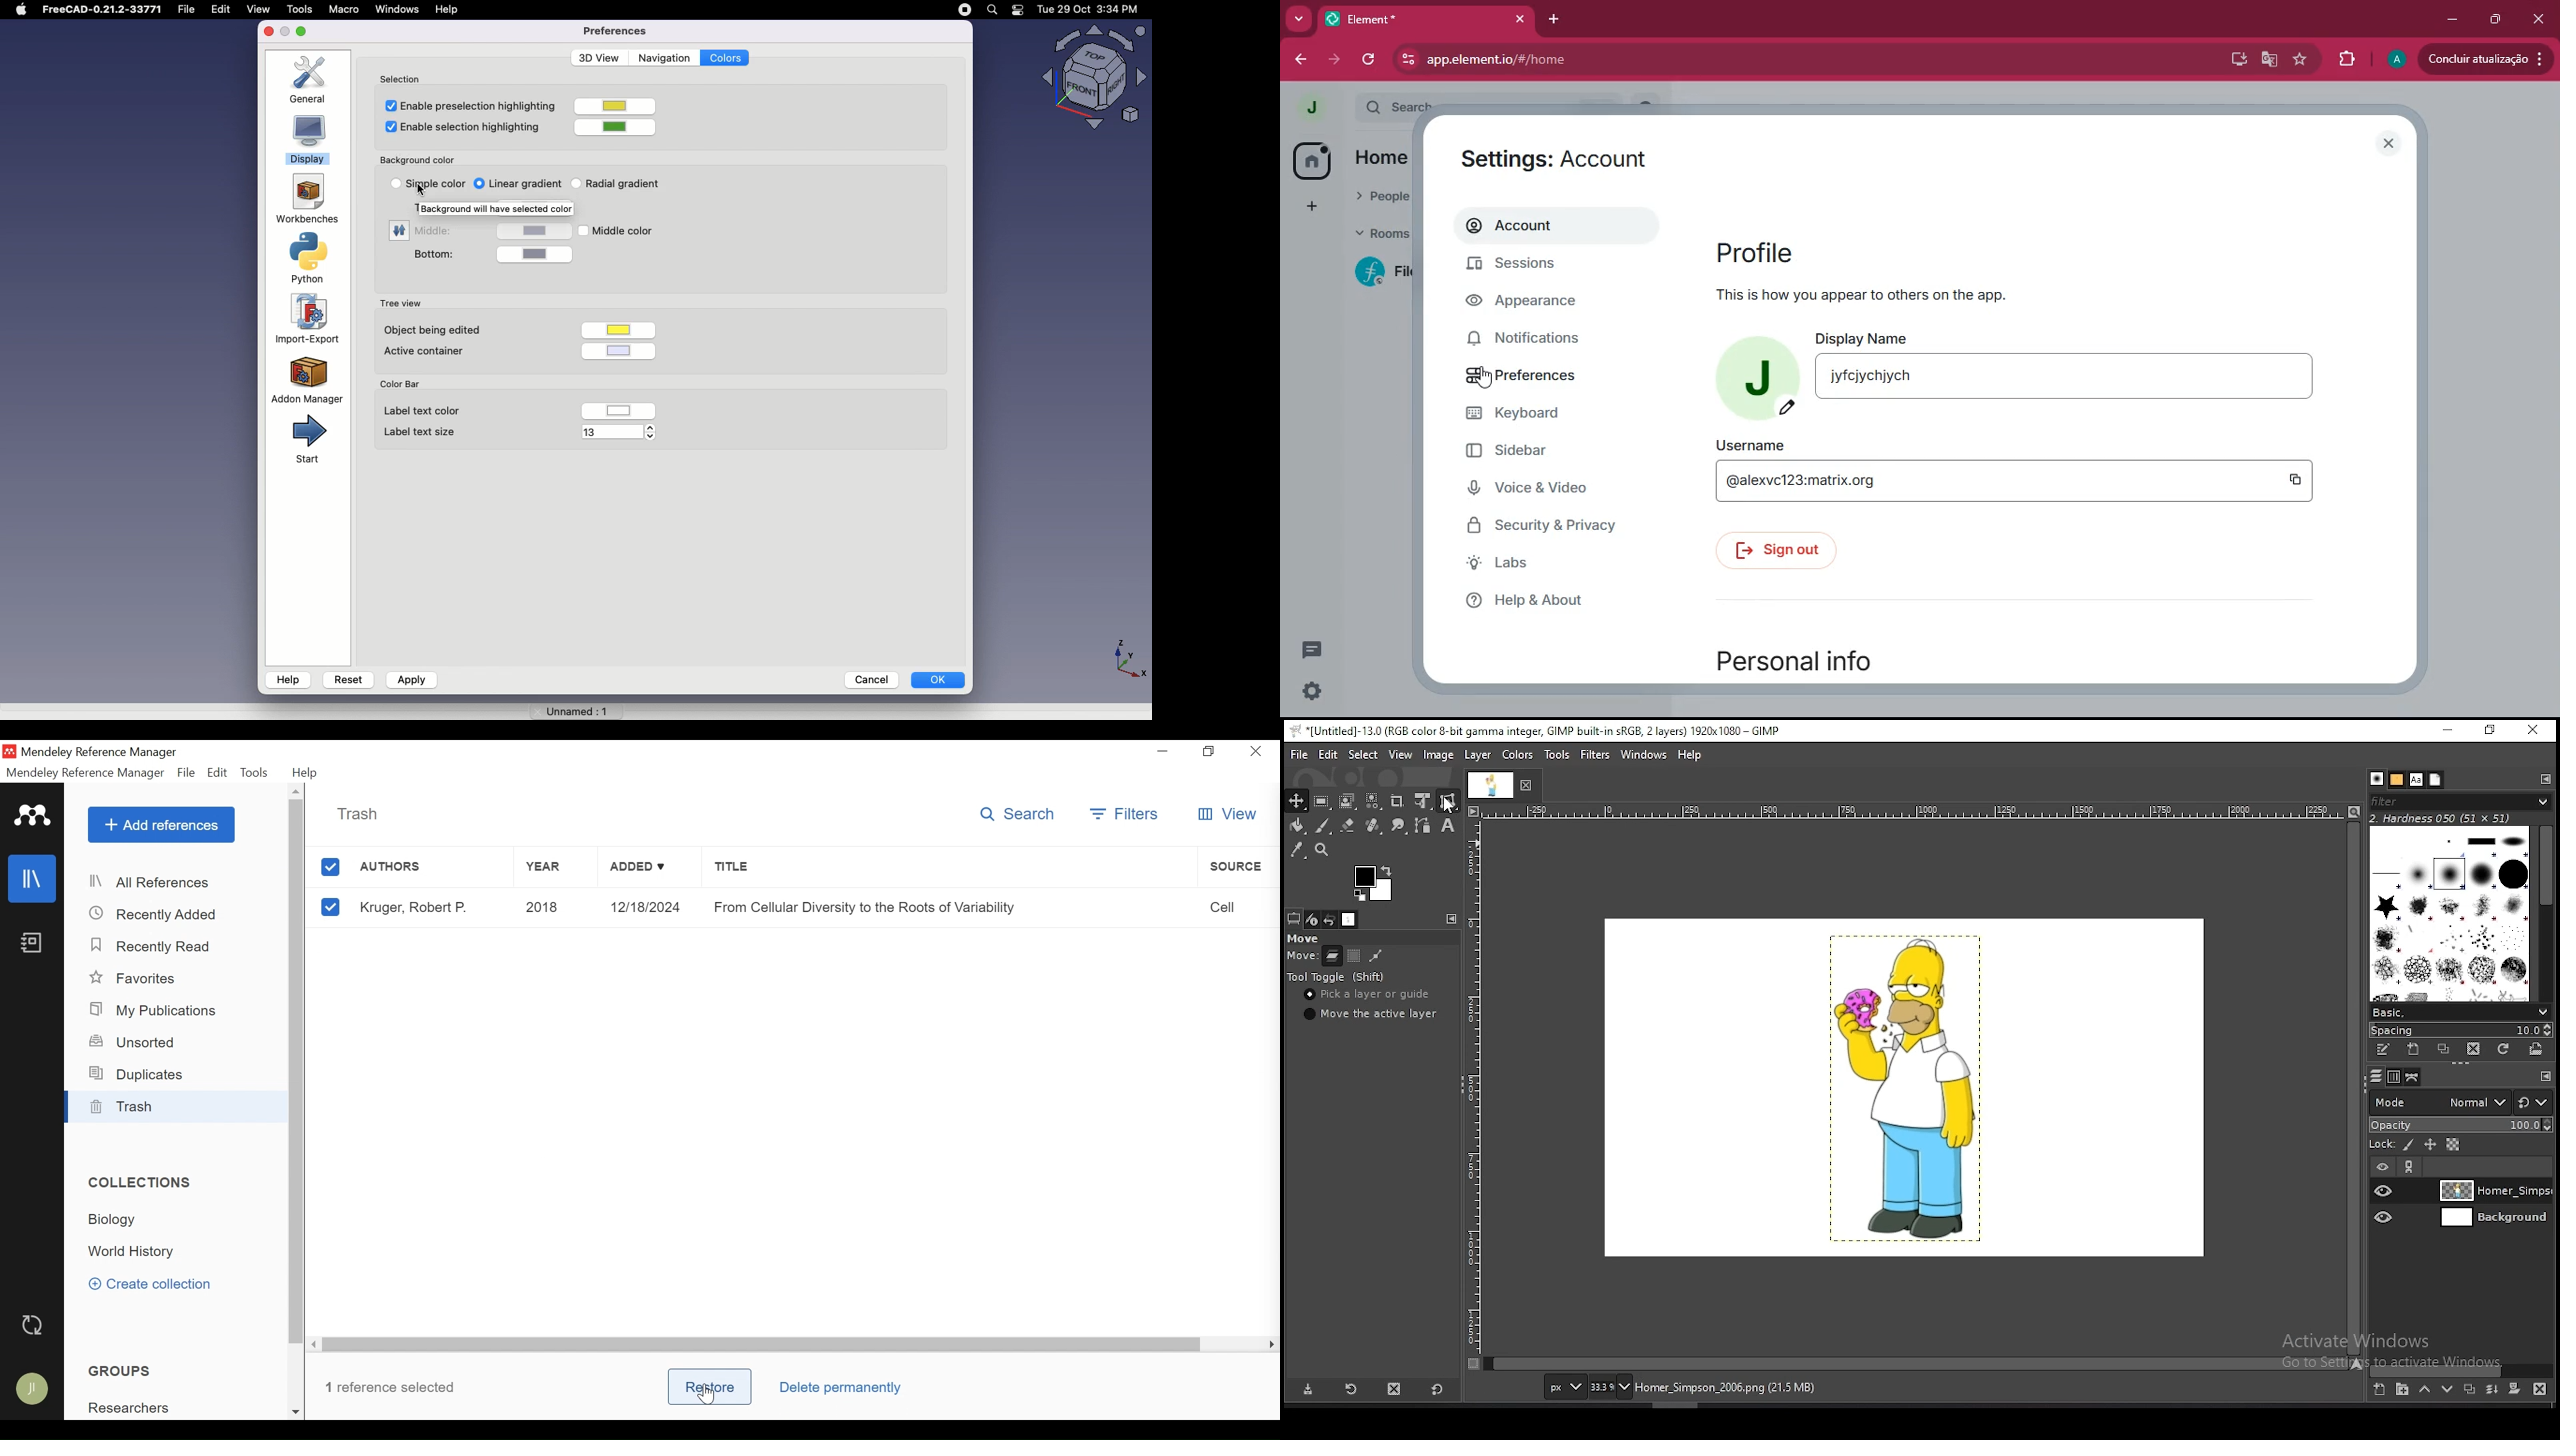  What do you see at coordinates (99, 753) in the screenshot?
I see `Mendeley Reference Manager` at bounding box center [99, 753].